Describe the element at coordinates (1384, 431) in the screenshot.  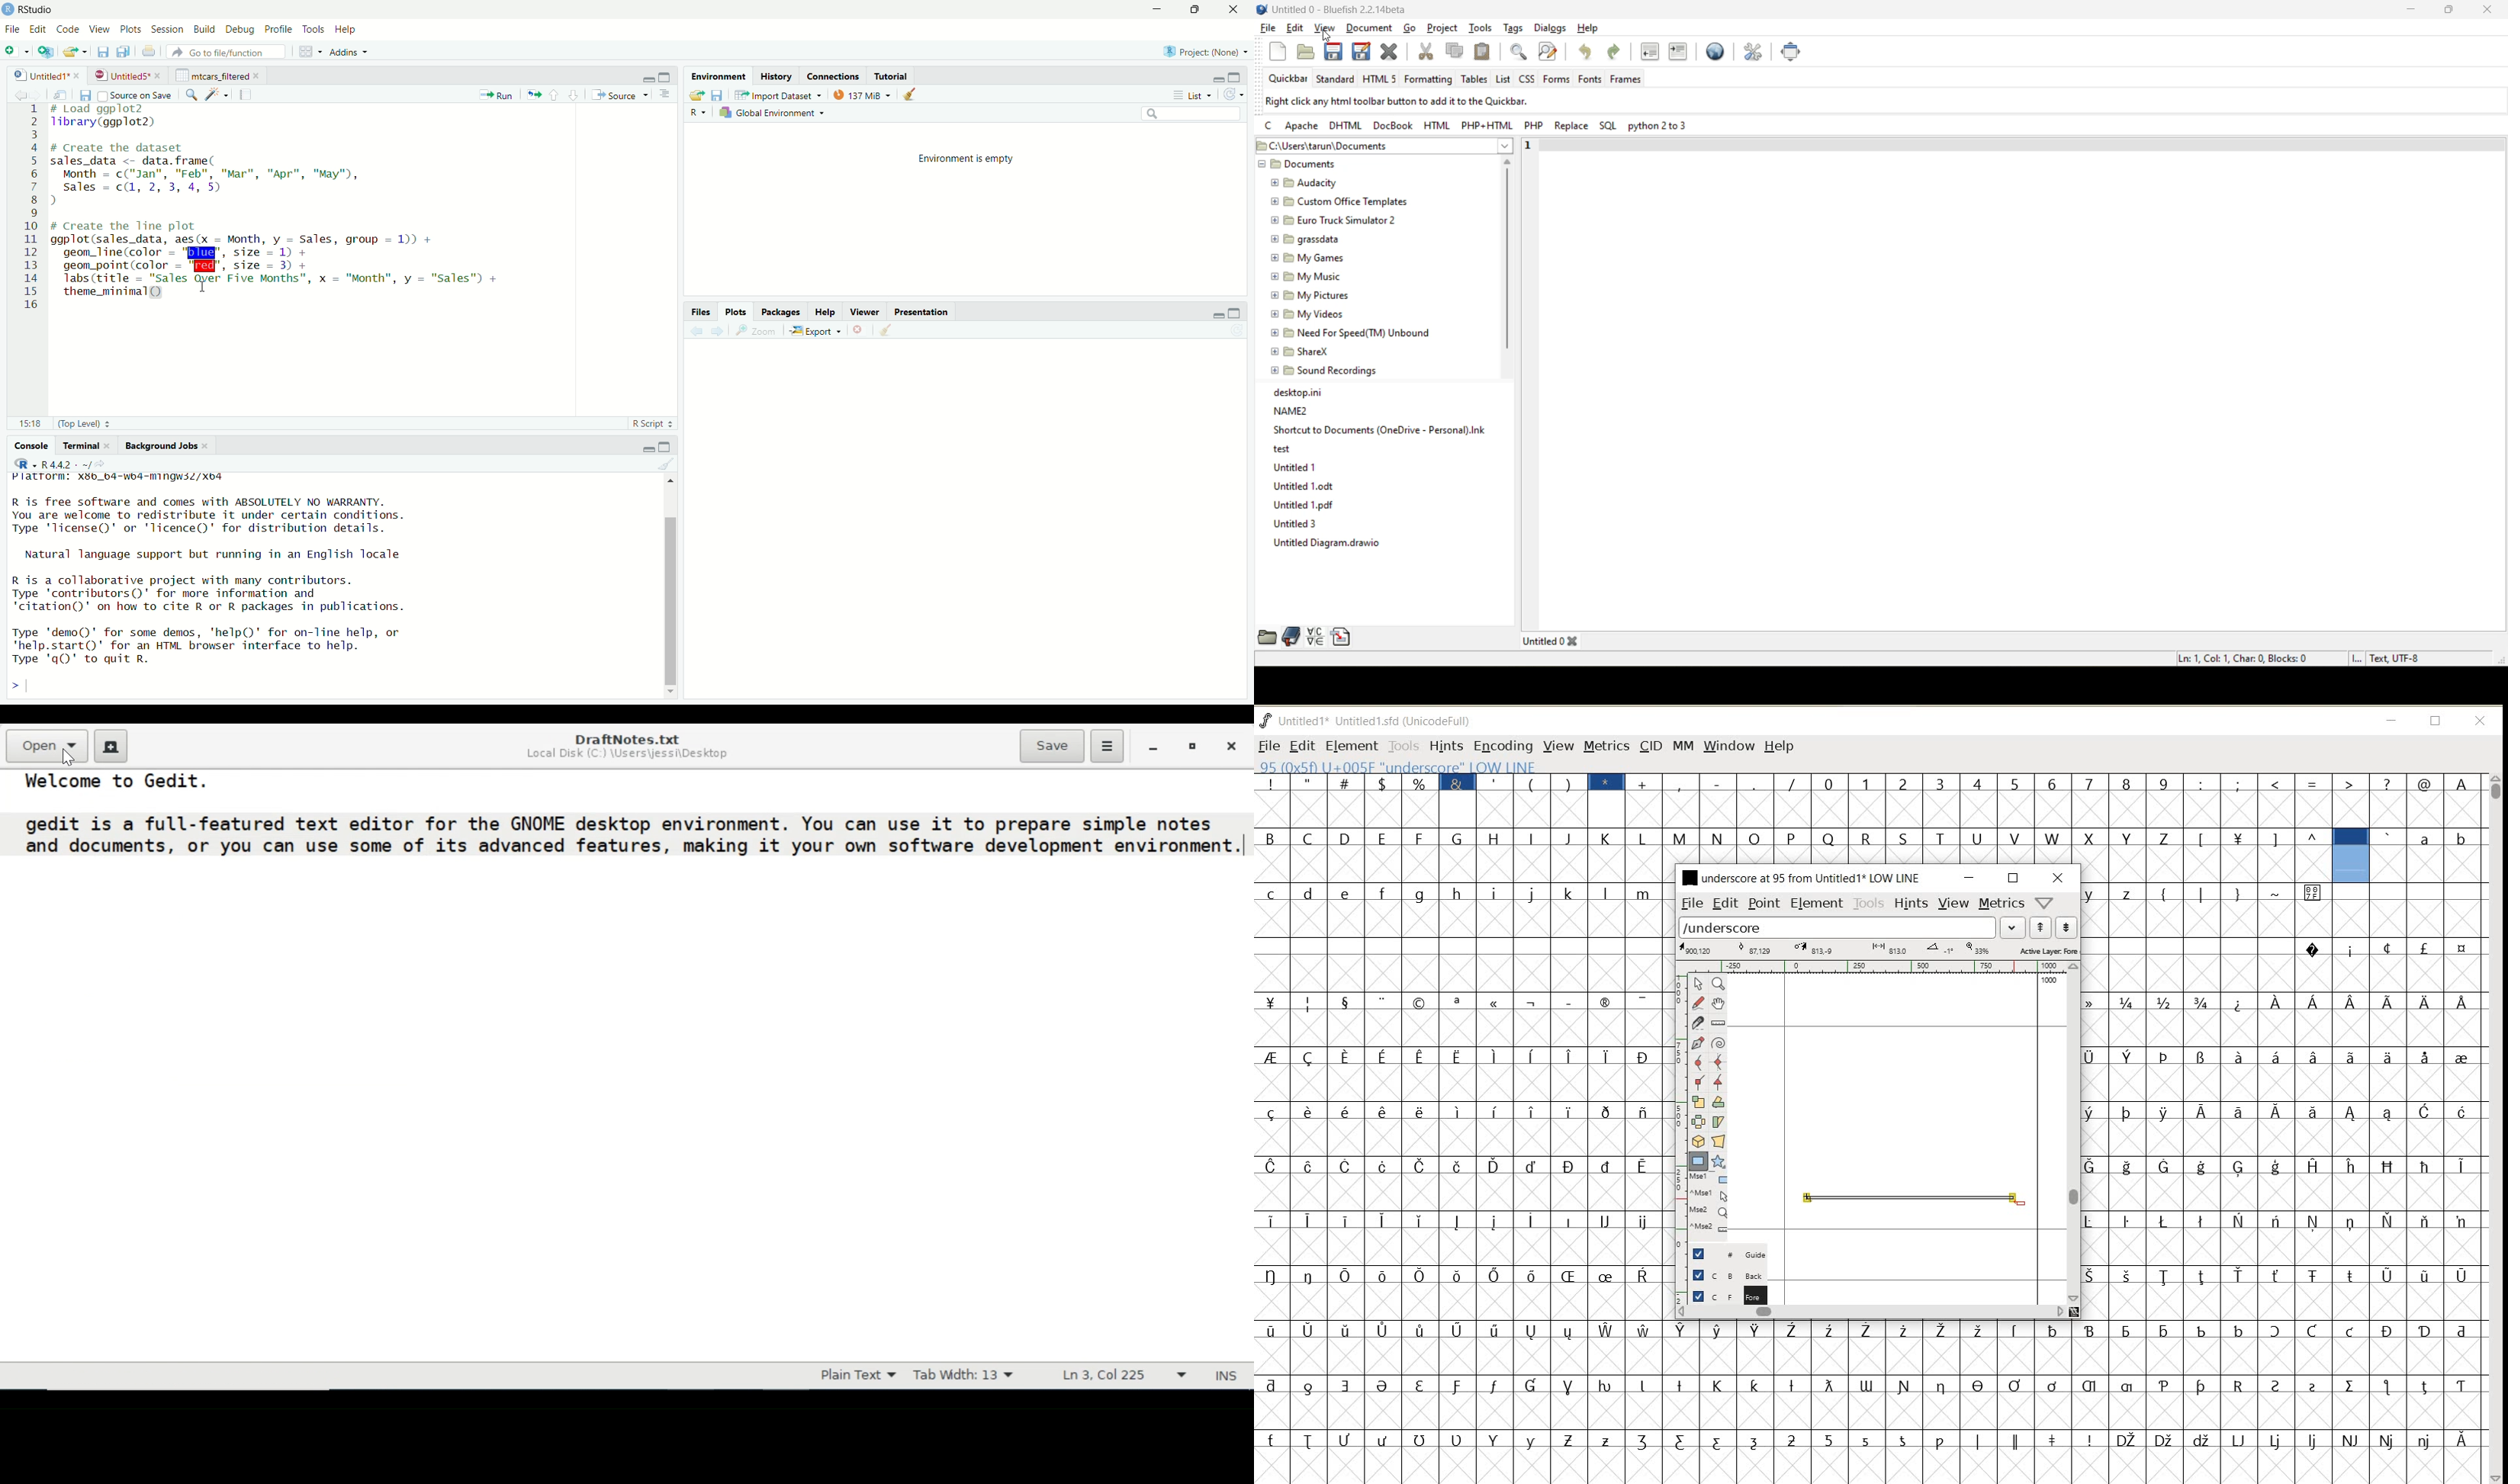
I see `Shortcut to Documents (OneDrive - Personal).Ink` at that location.